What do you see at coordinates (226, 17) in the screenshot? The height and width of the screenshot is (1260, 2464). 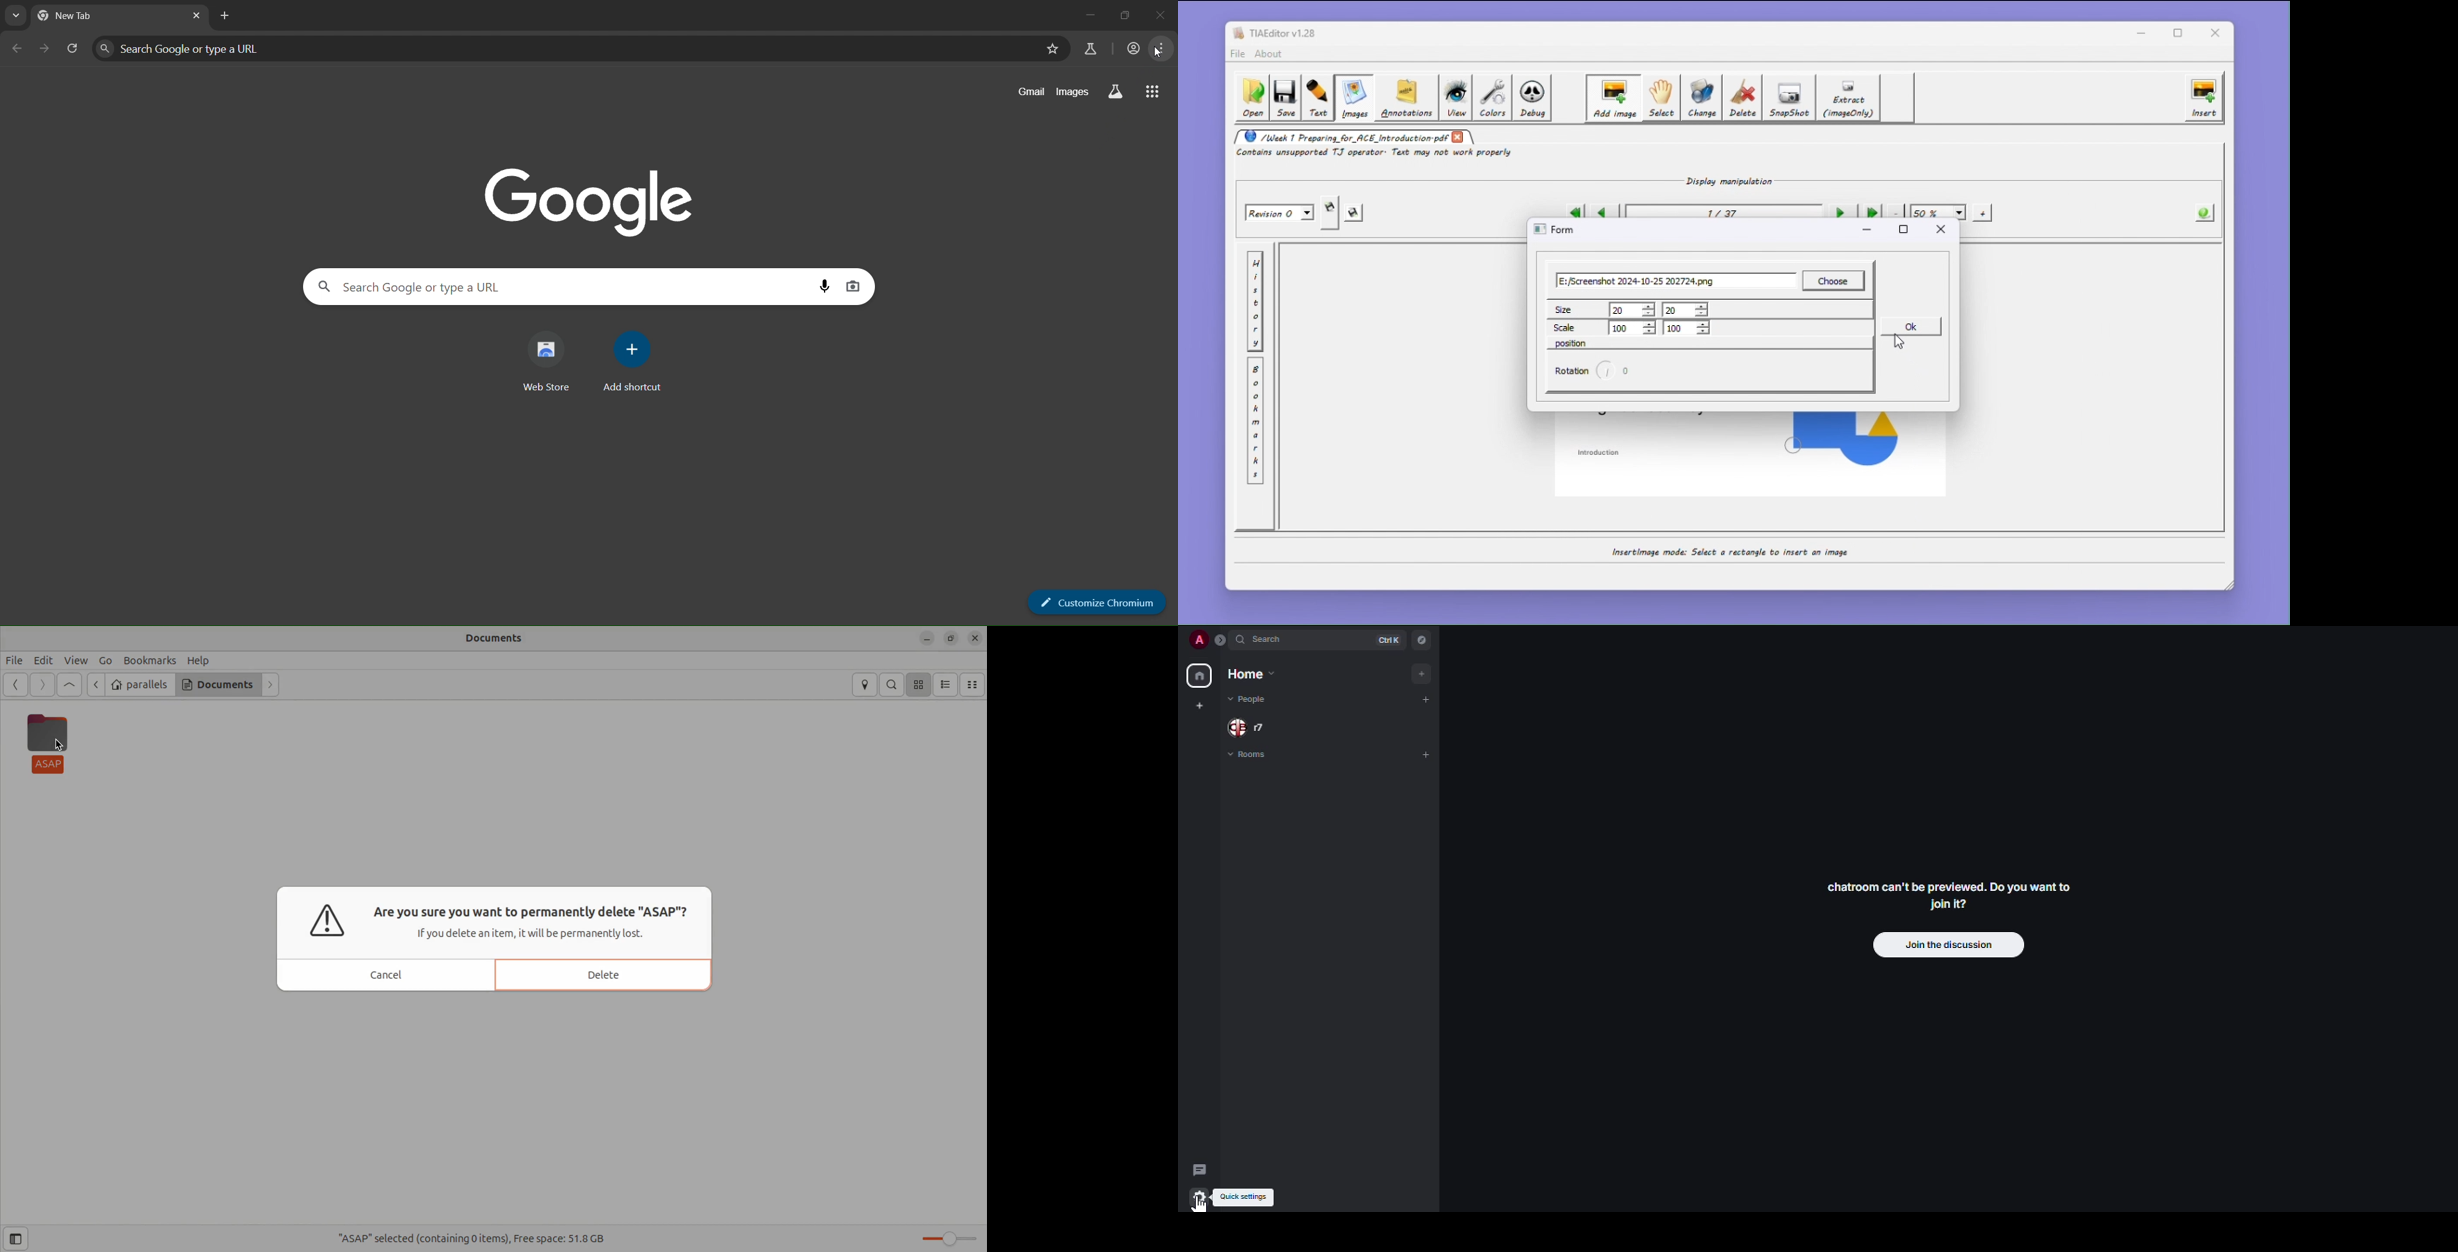 I see `new tab` at bounding box center [226, 17].